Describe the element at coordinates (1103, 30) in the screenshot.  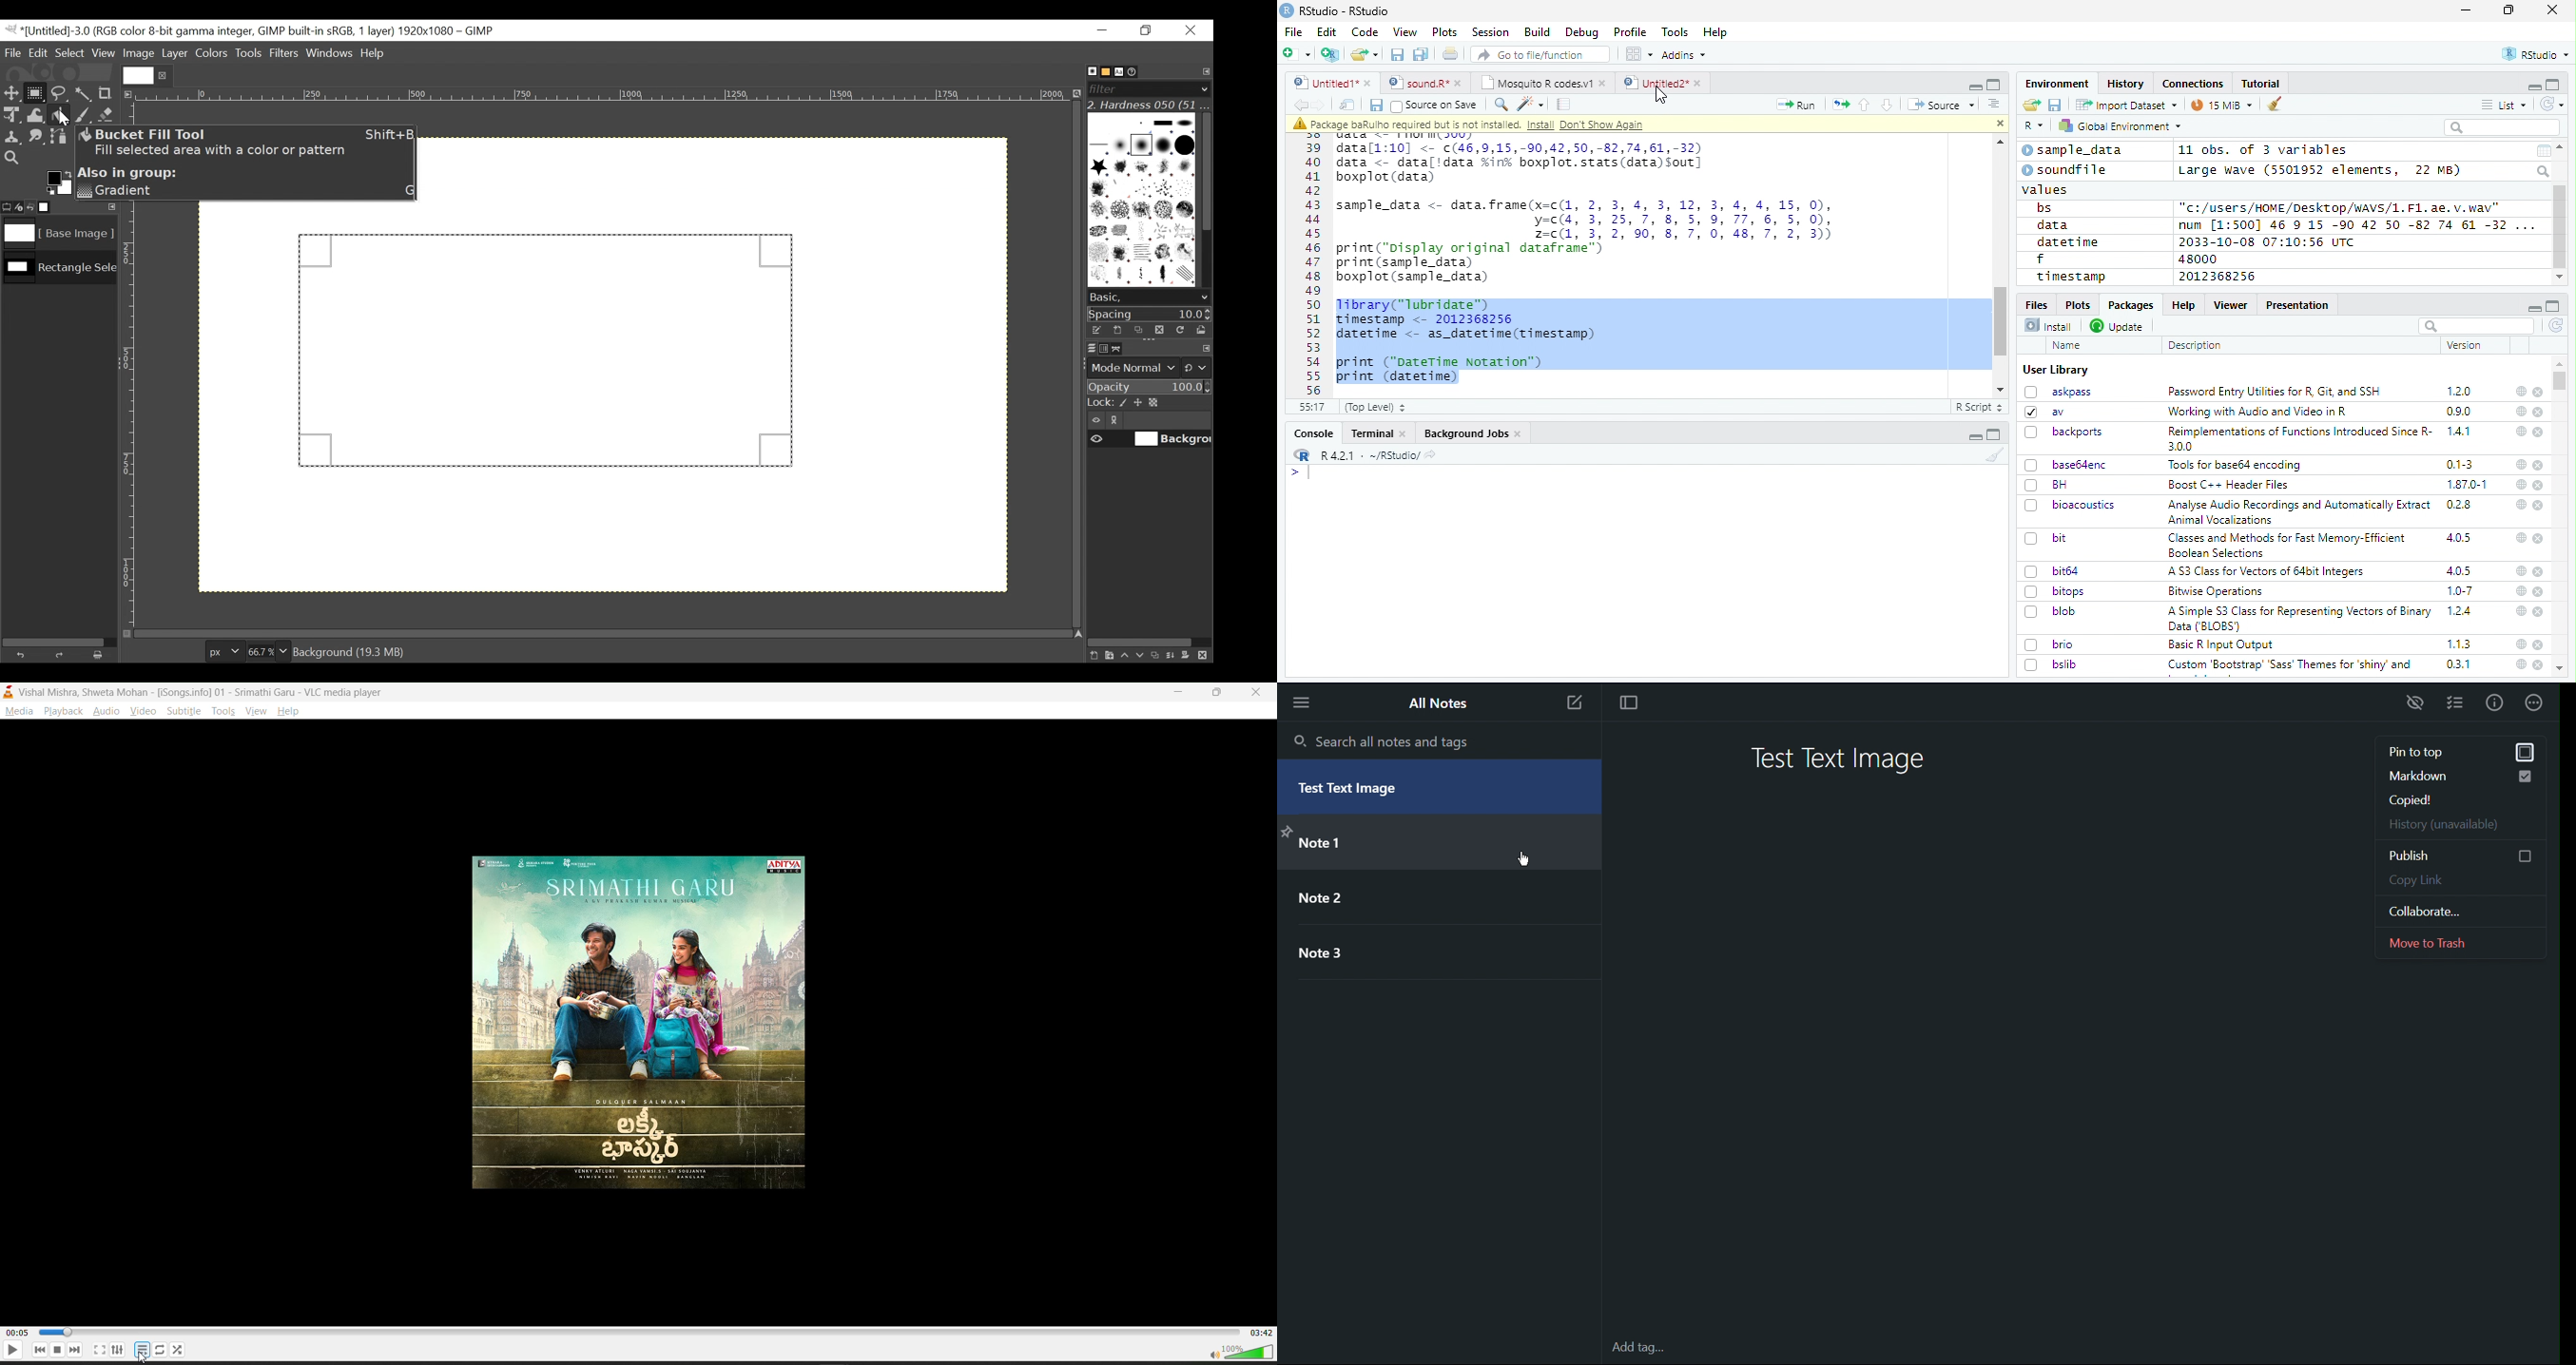
I see `Minimize` at that location.